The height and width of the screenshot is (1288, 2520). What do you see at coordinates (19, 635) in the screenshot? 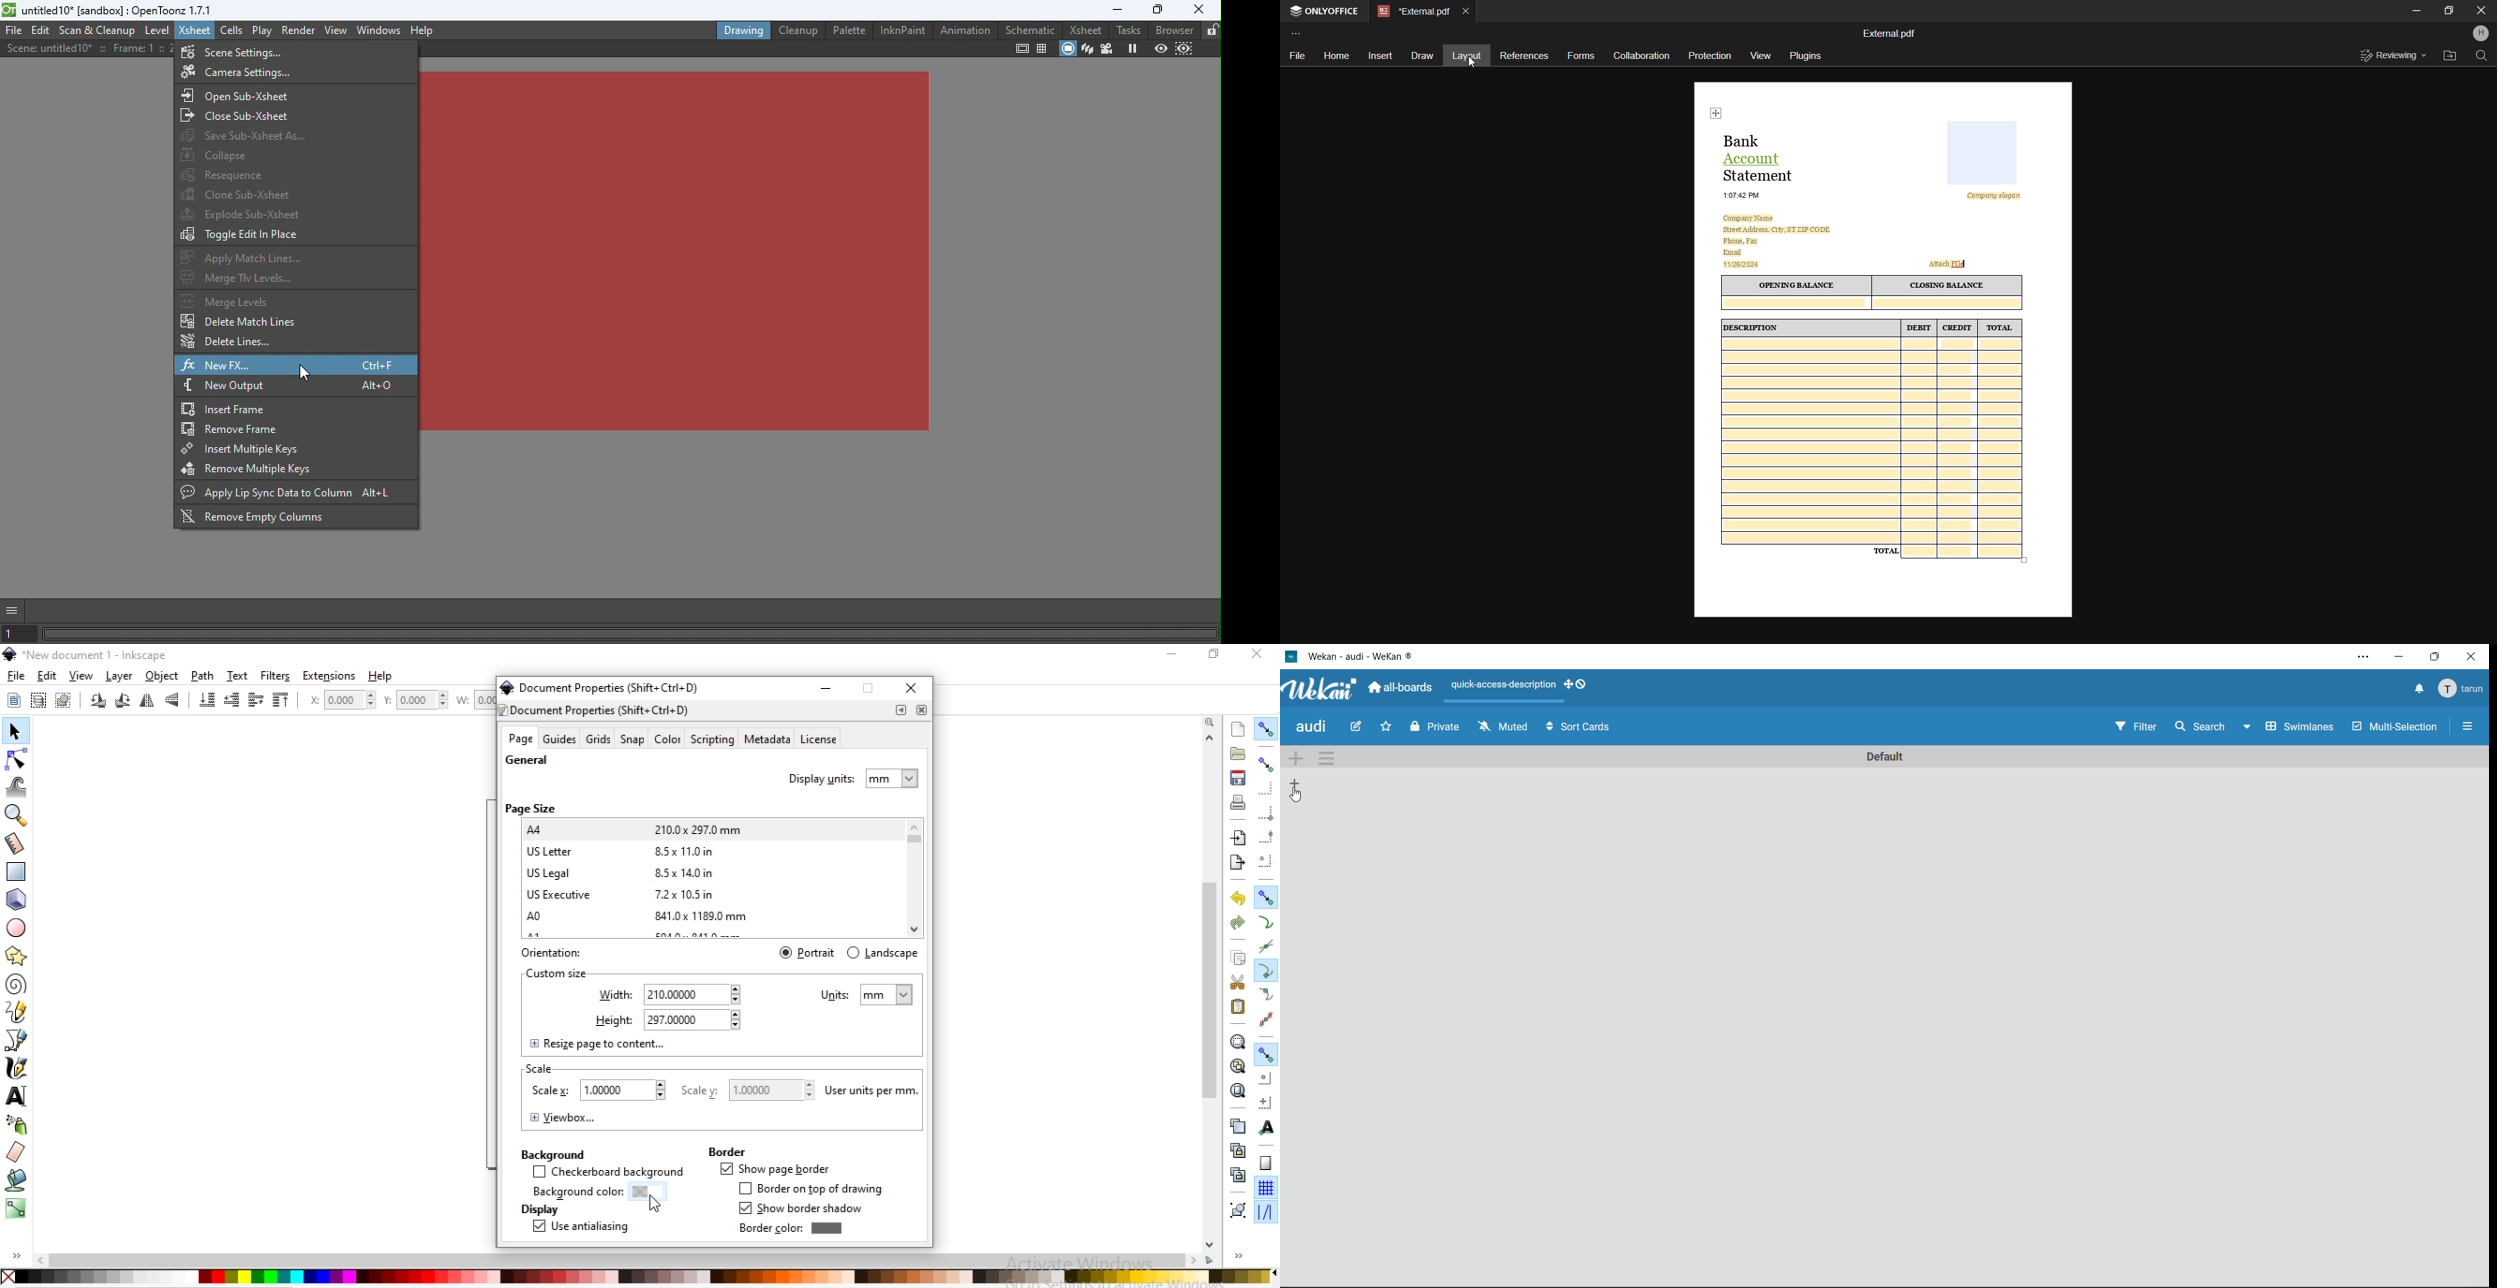
I see `Set the current frame` at bounding box center [19, 635].